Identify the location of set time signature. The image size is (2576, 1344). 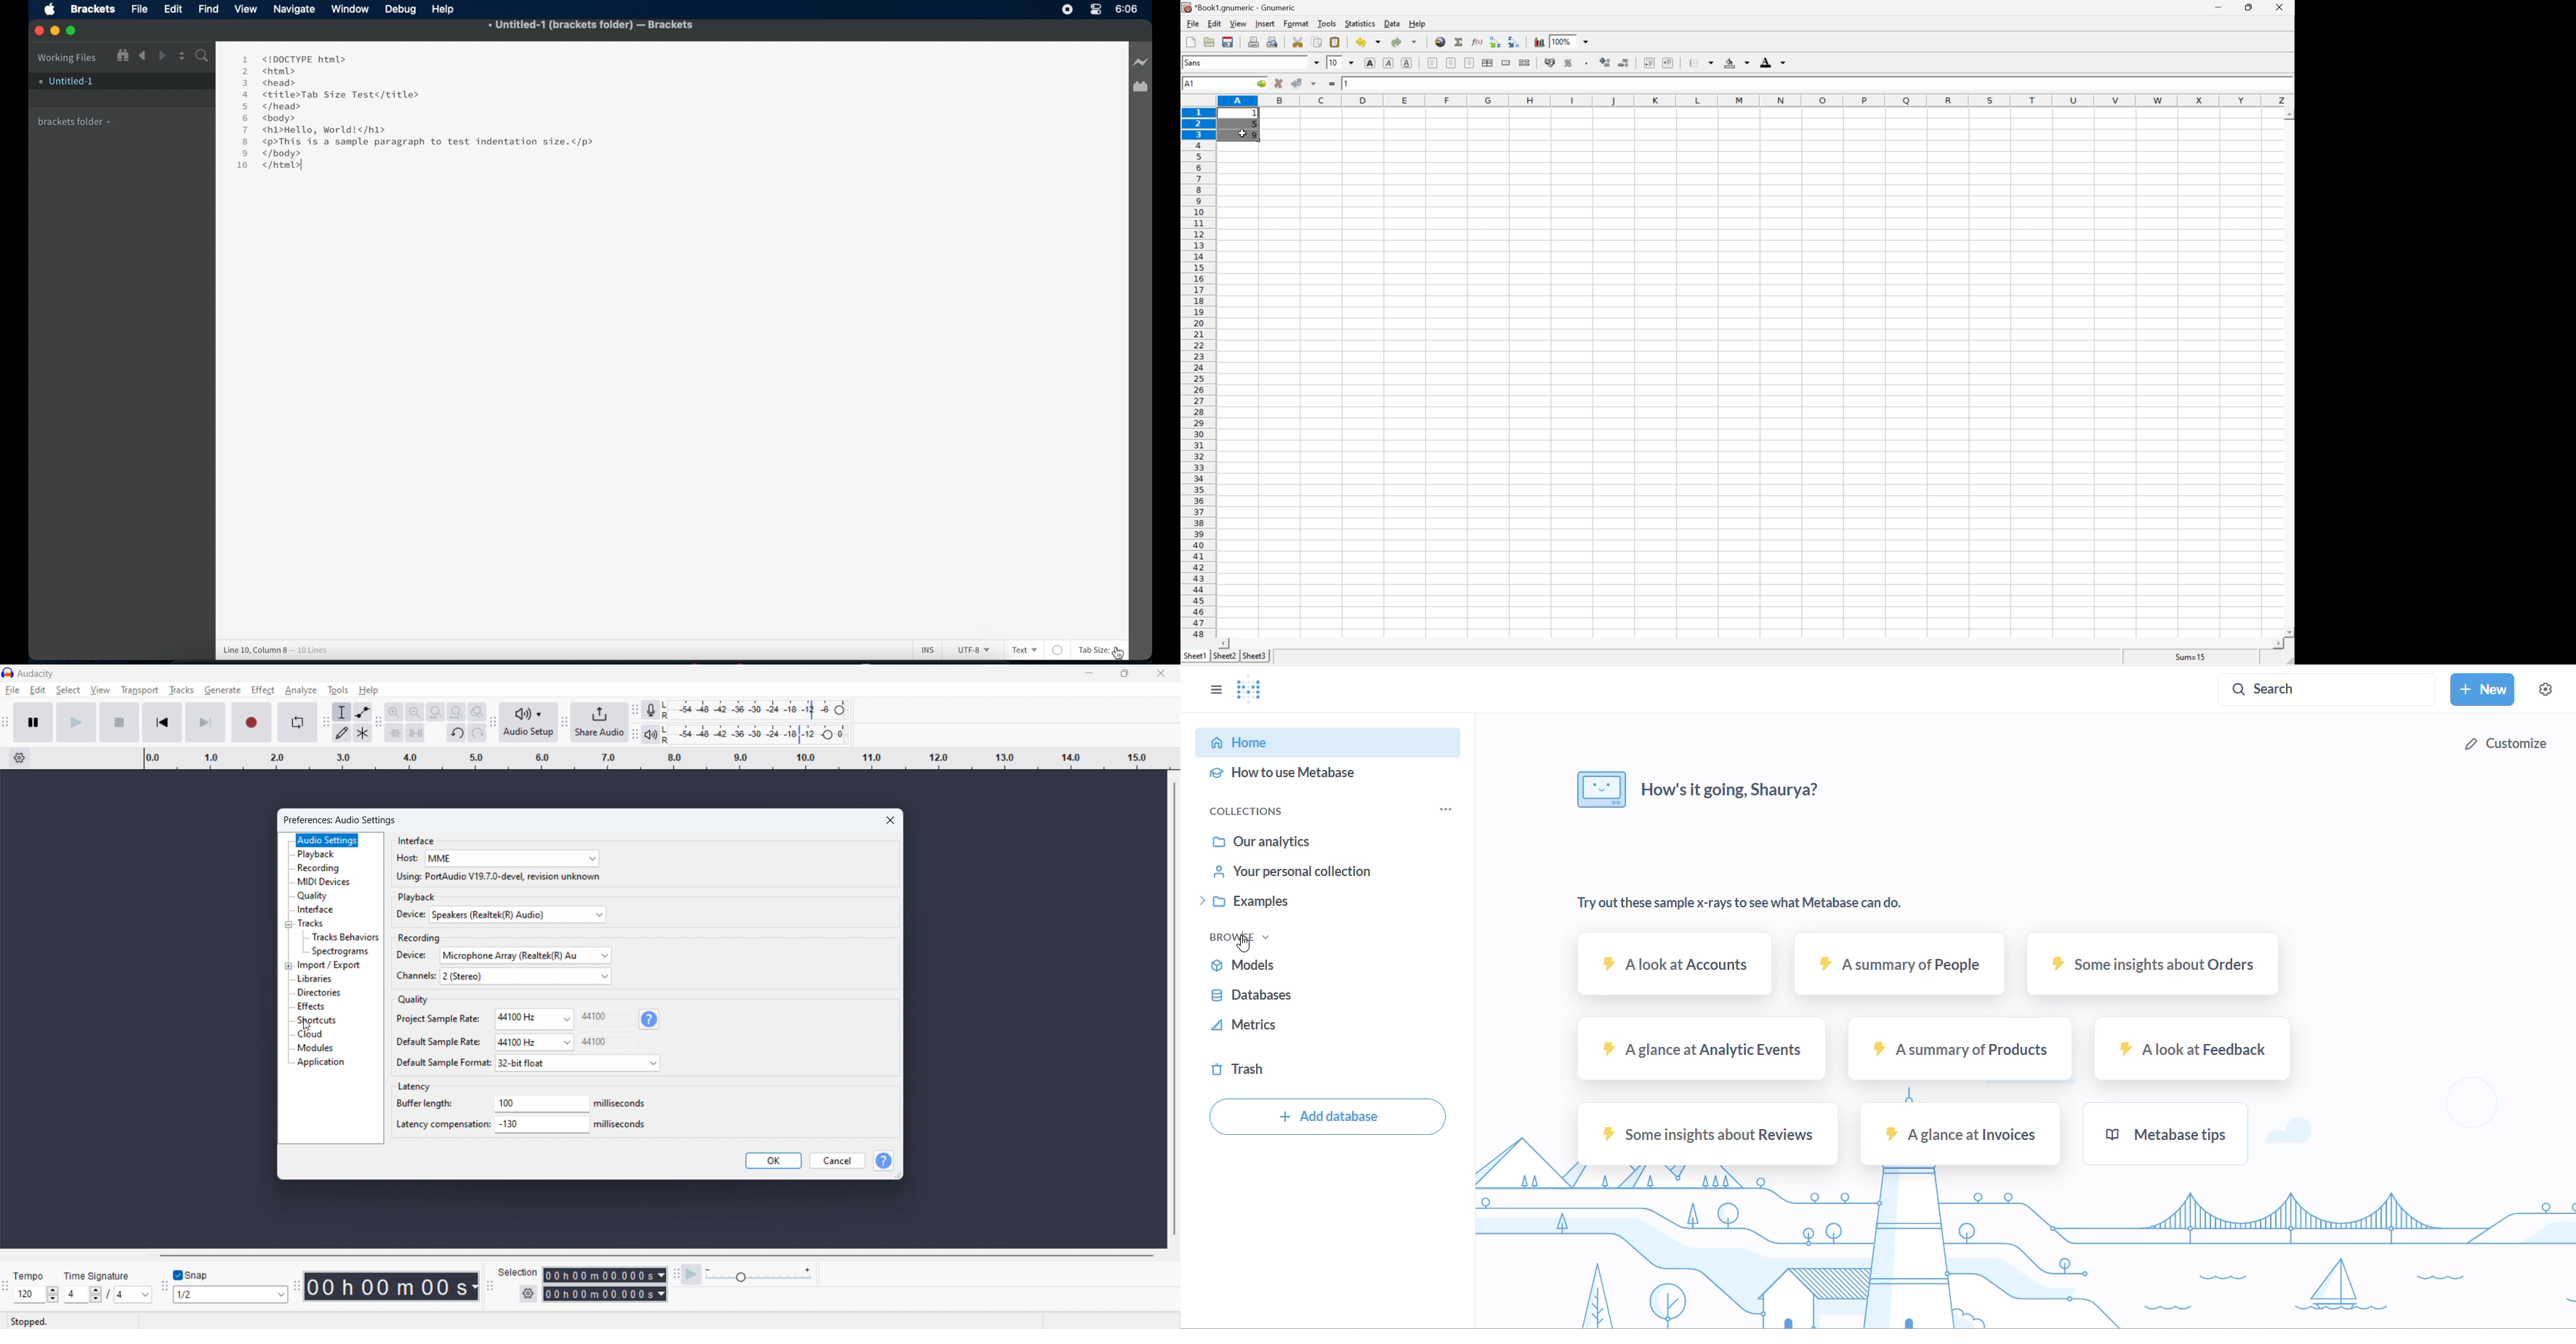
(133, 1295).